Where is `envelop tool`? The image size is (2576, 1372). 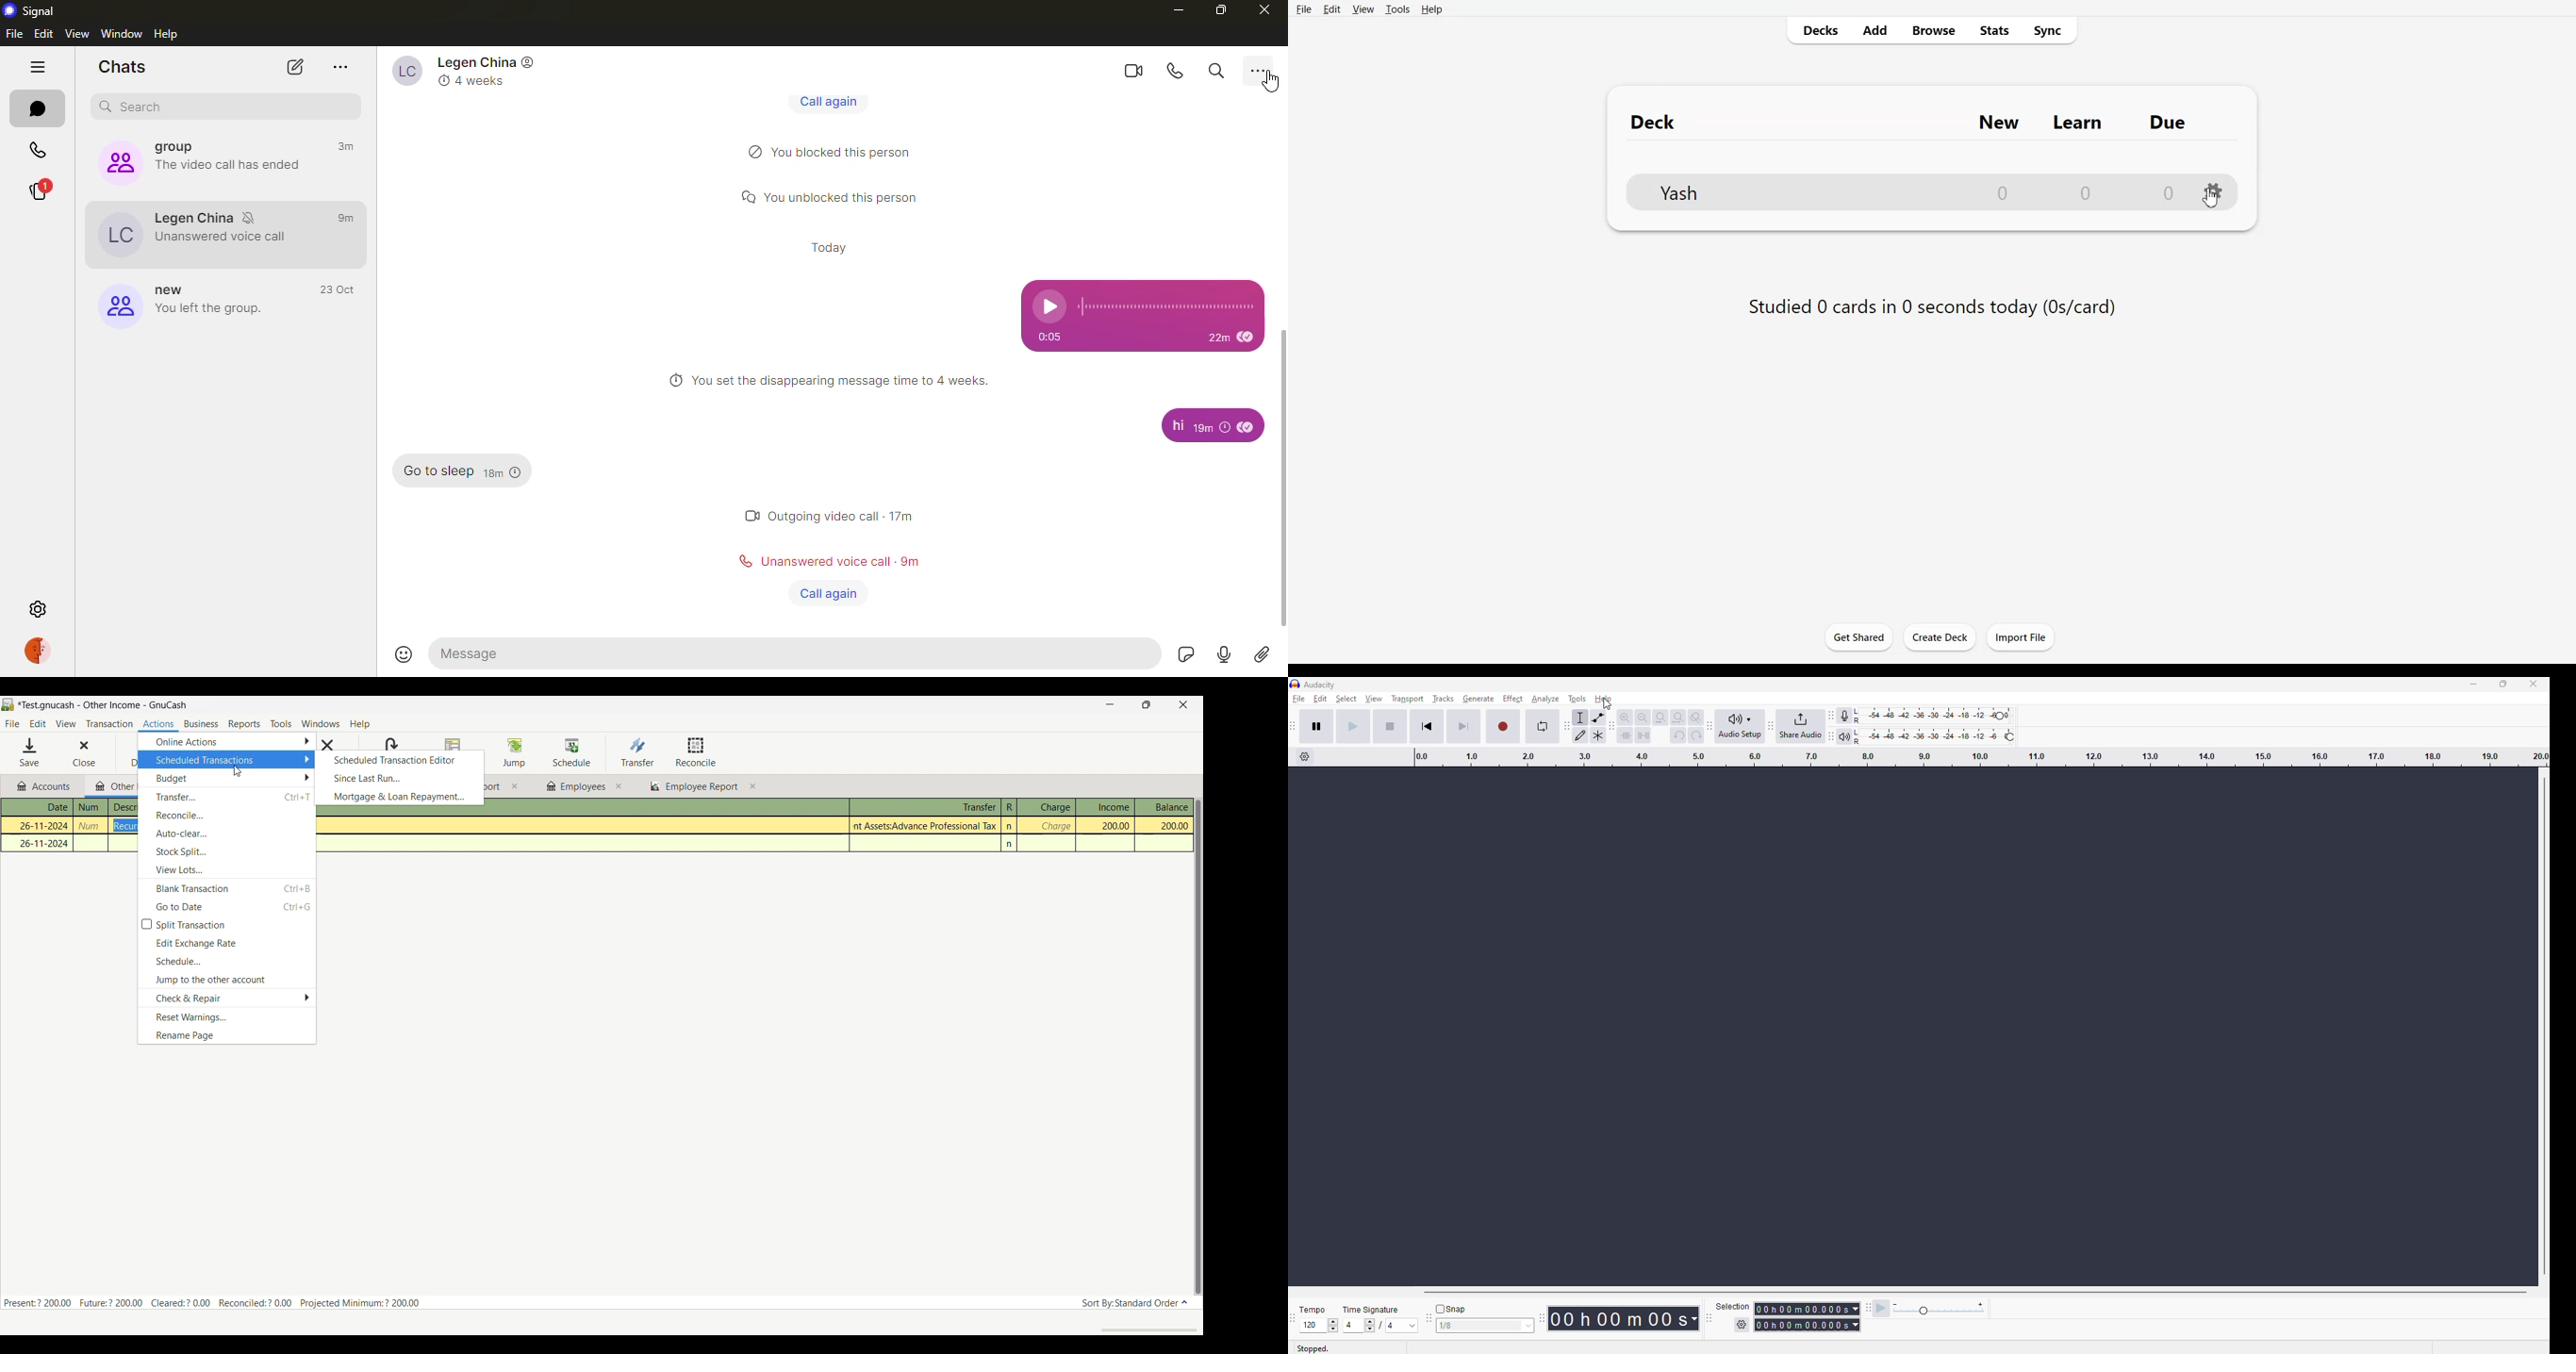 envelop tool is located at coordinates (1601, 720).